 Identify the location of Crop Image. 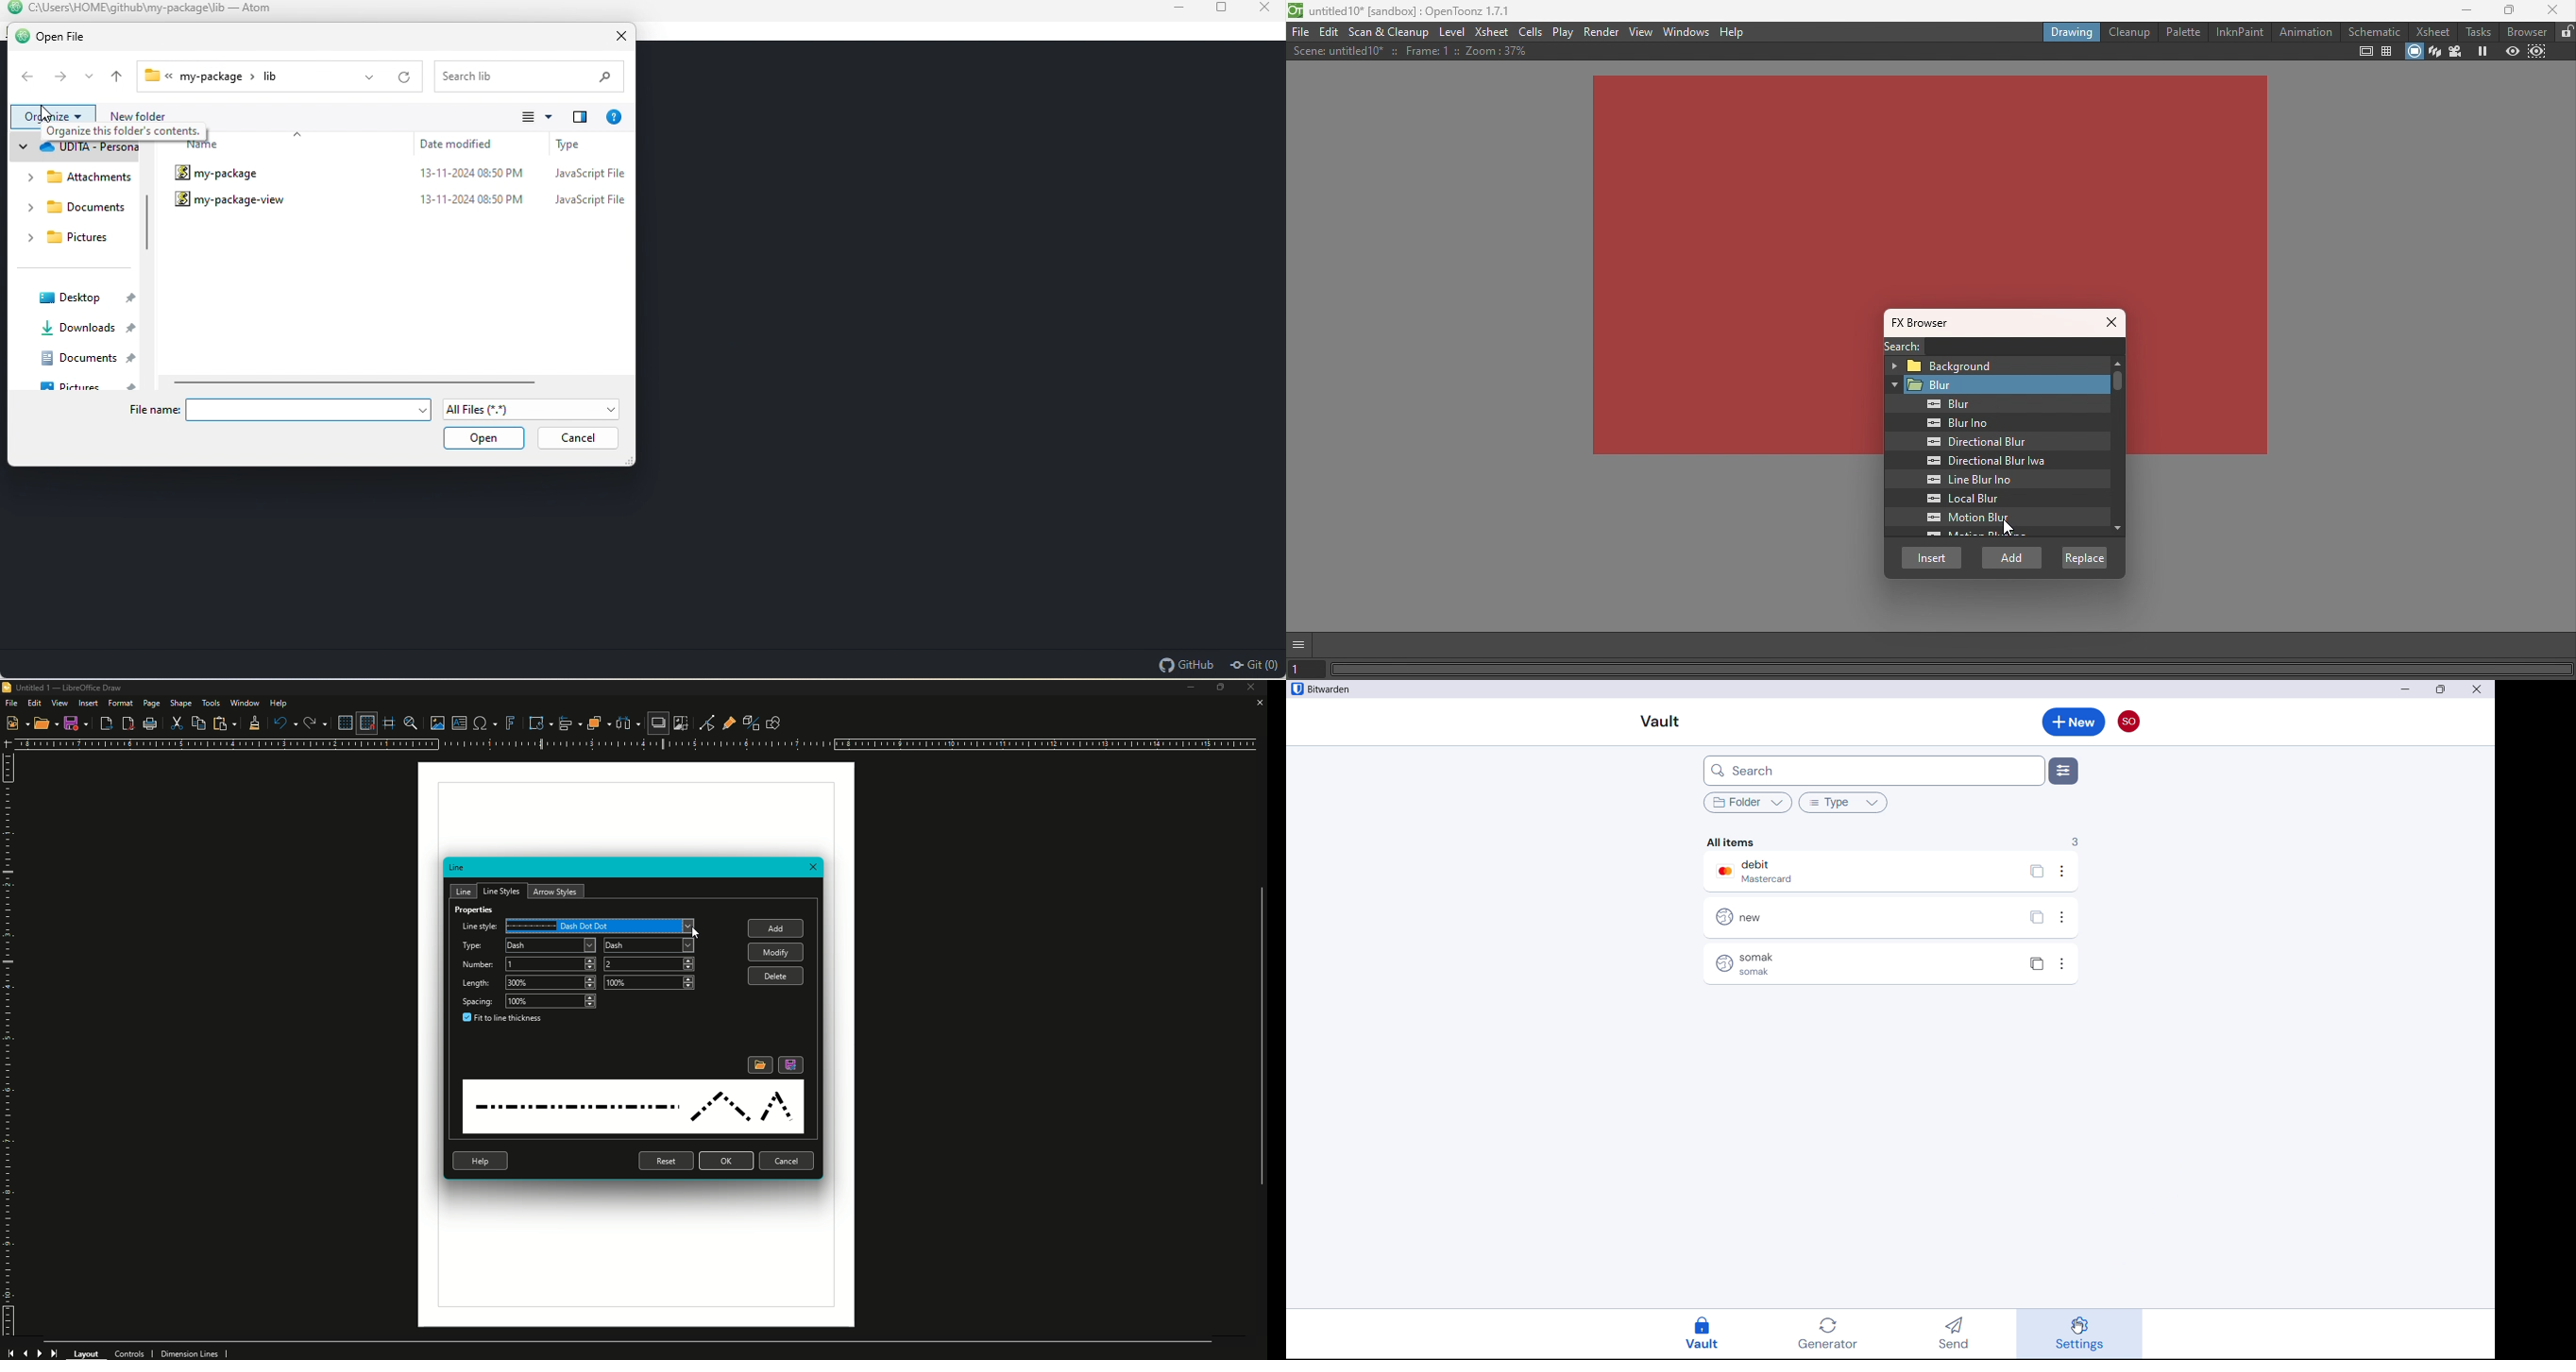
(681, 723).